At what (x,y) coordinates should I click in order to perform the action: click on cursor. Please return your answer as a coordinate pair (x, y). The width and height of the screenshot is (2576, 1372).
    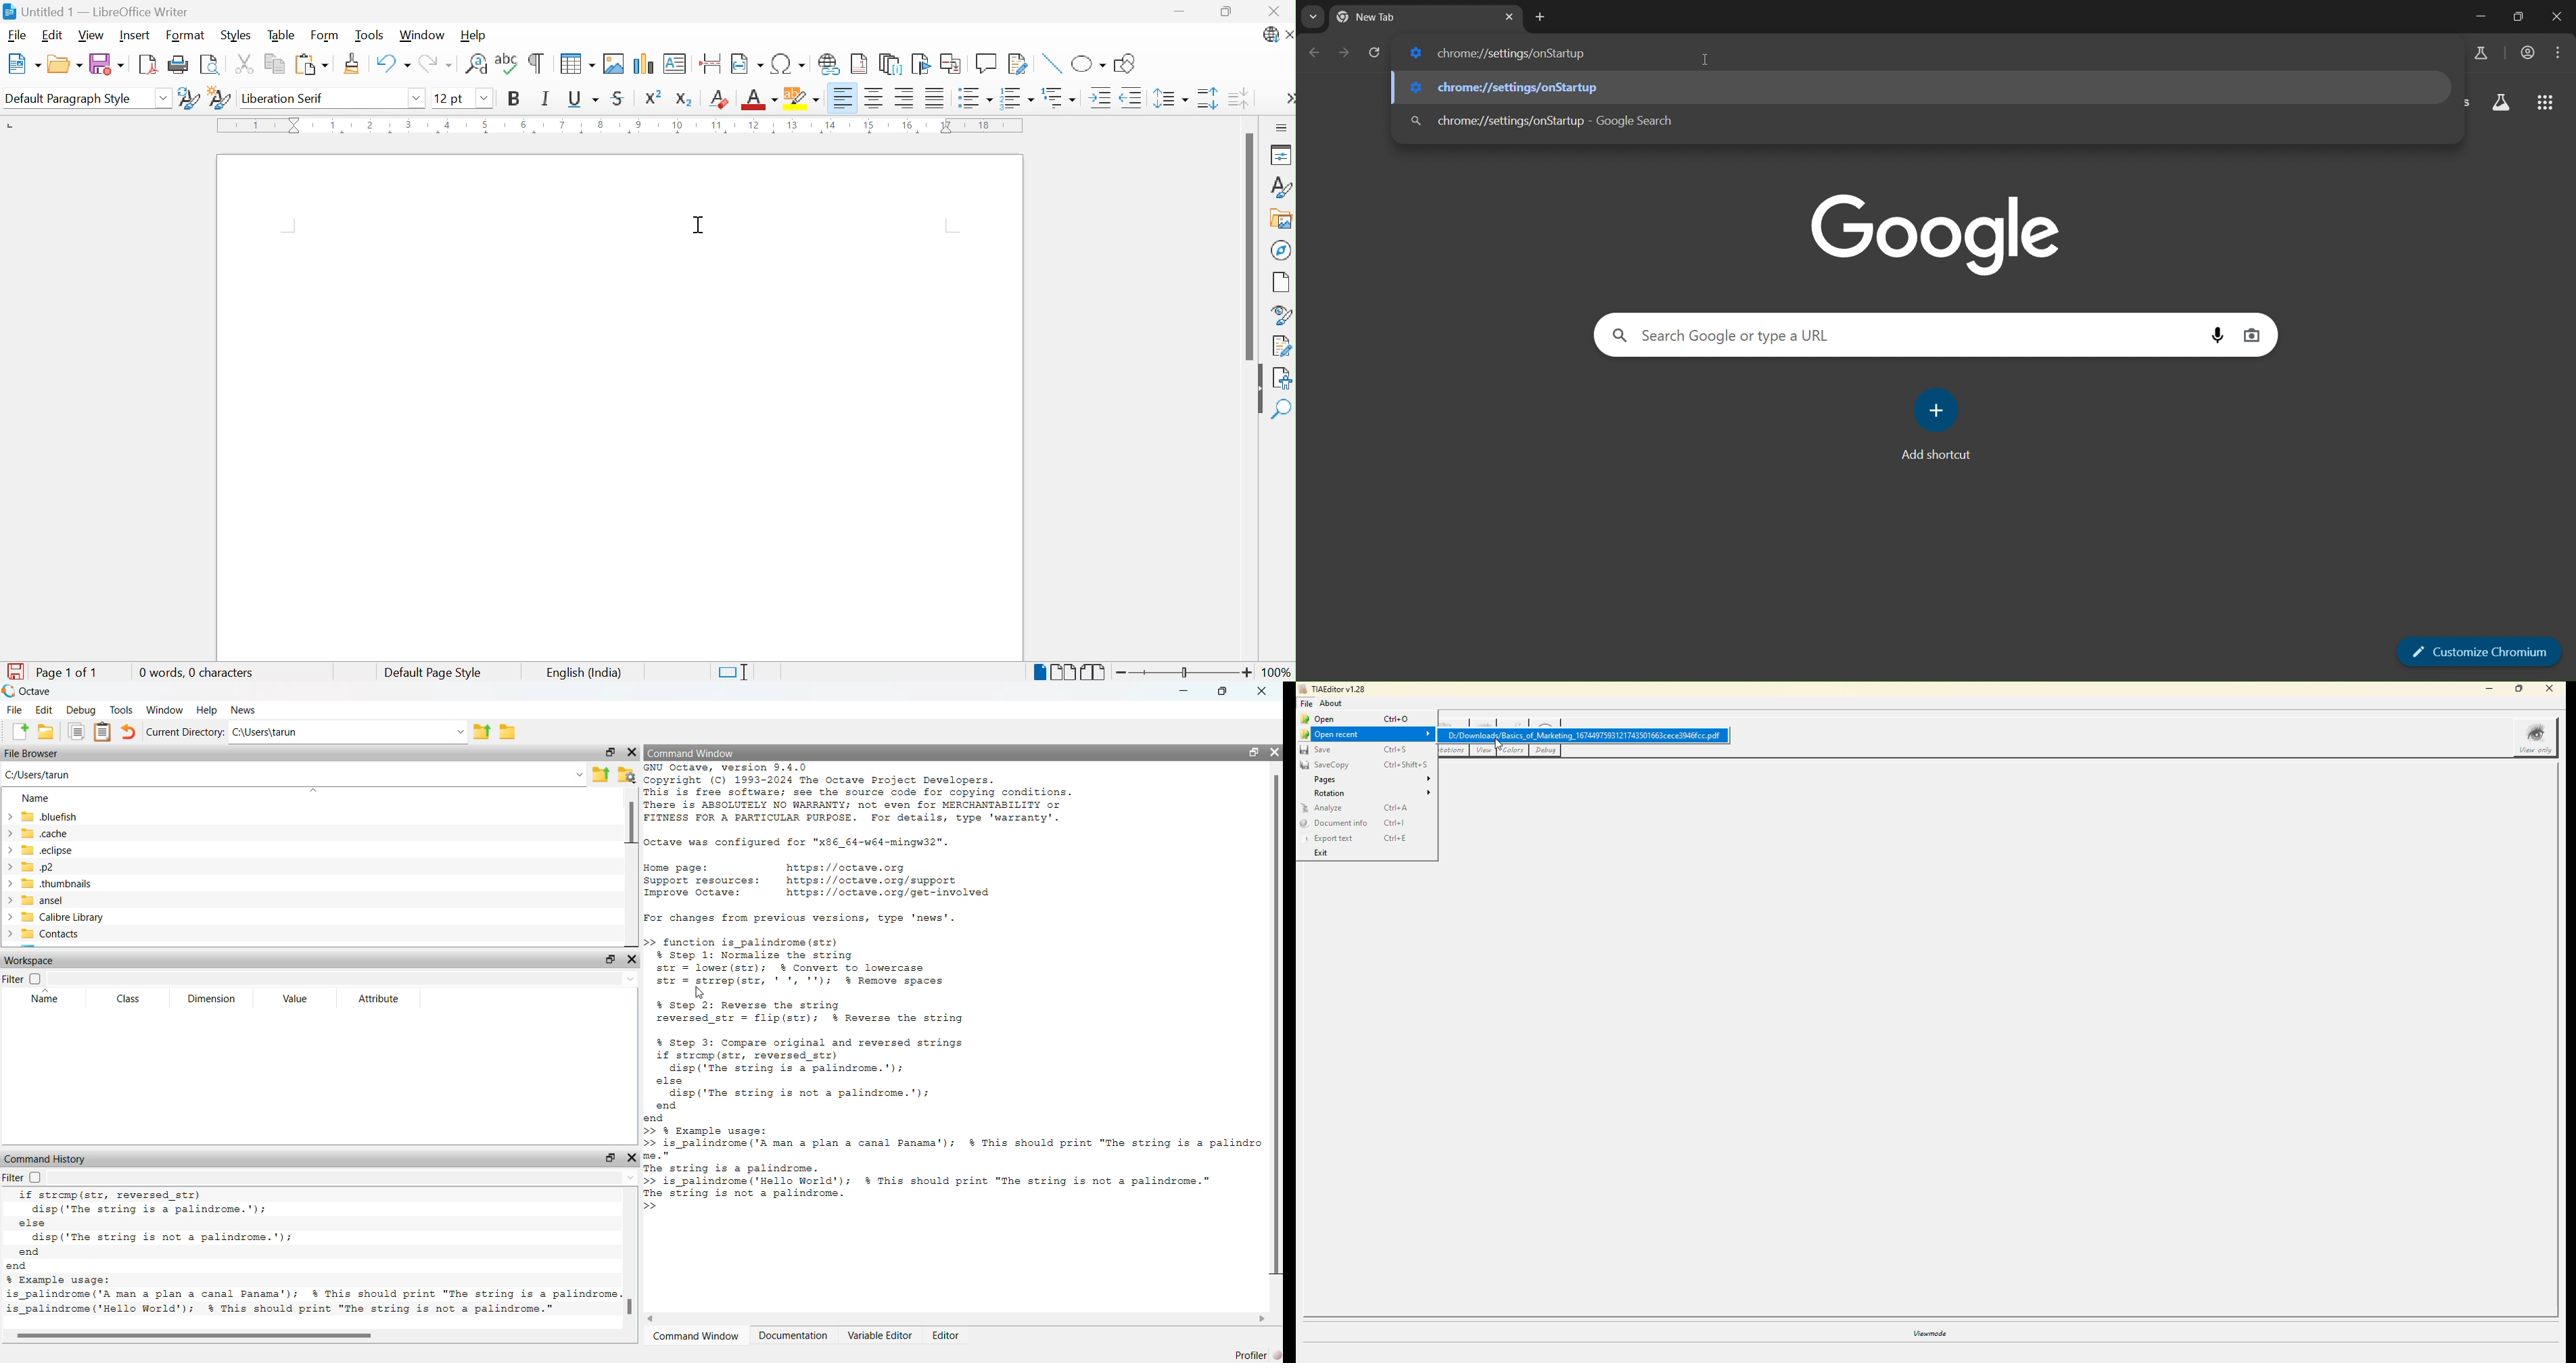
    Looking at the image, I should click on (1703, 61).